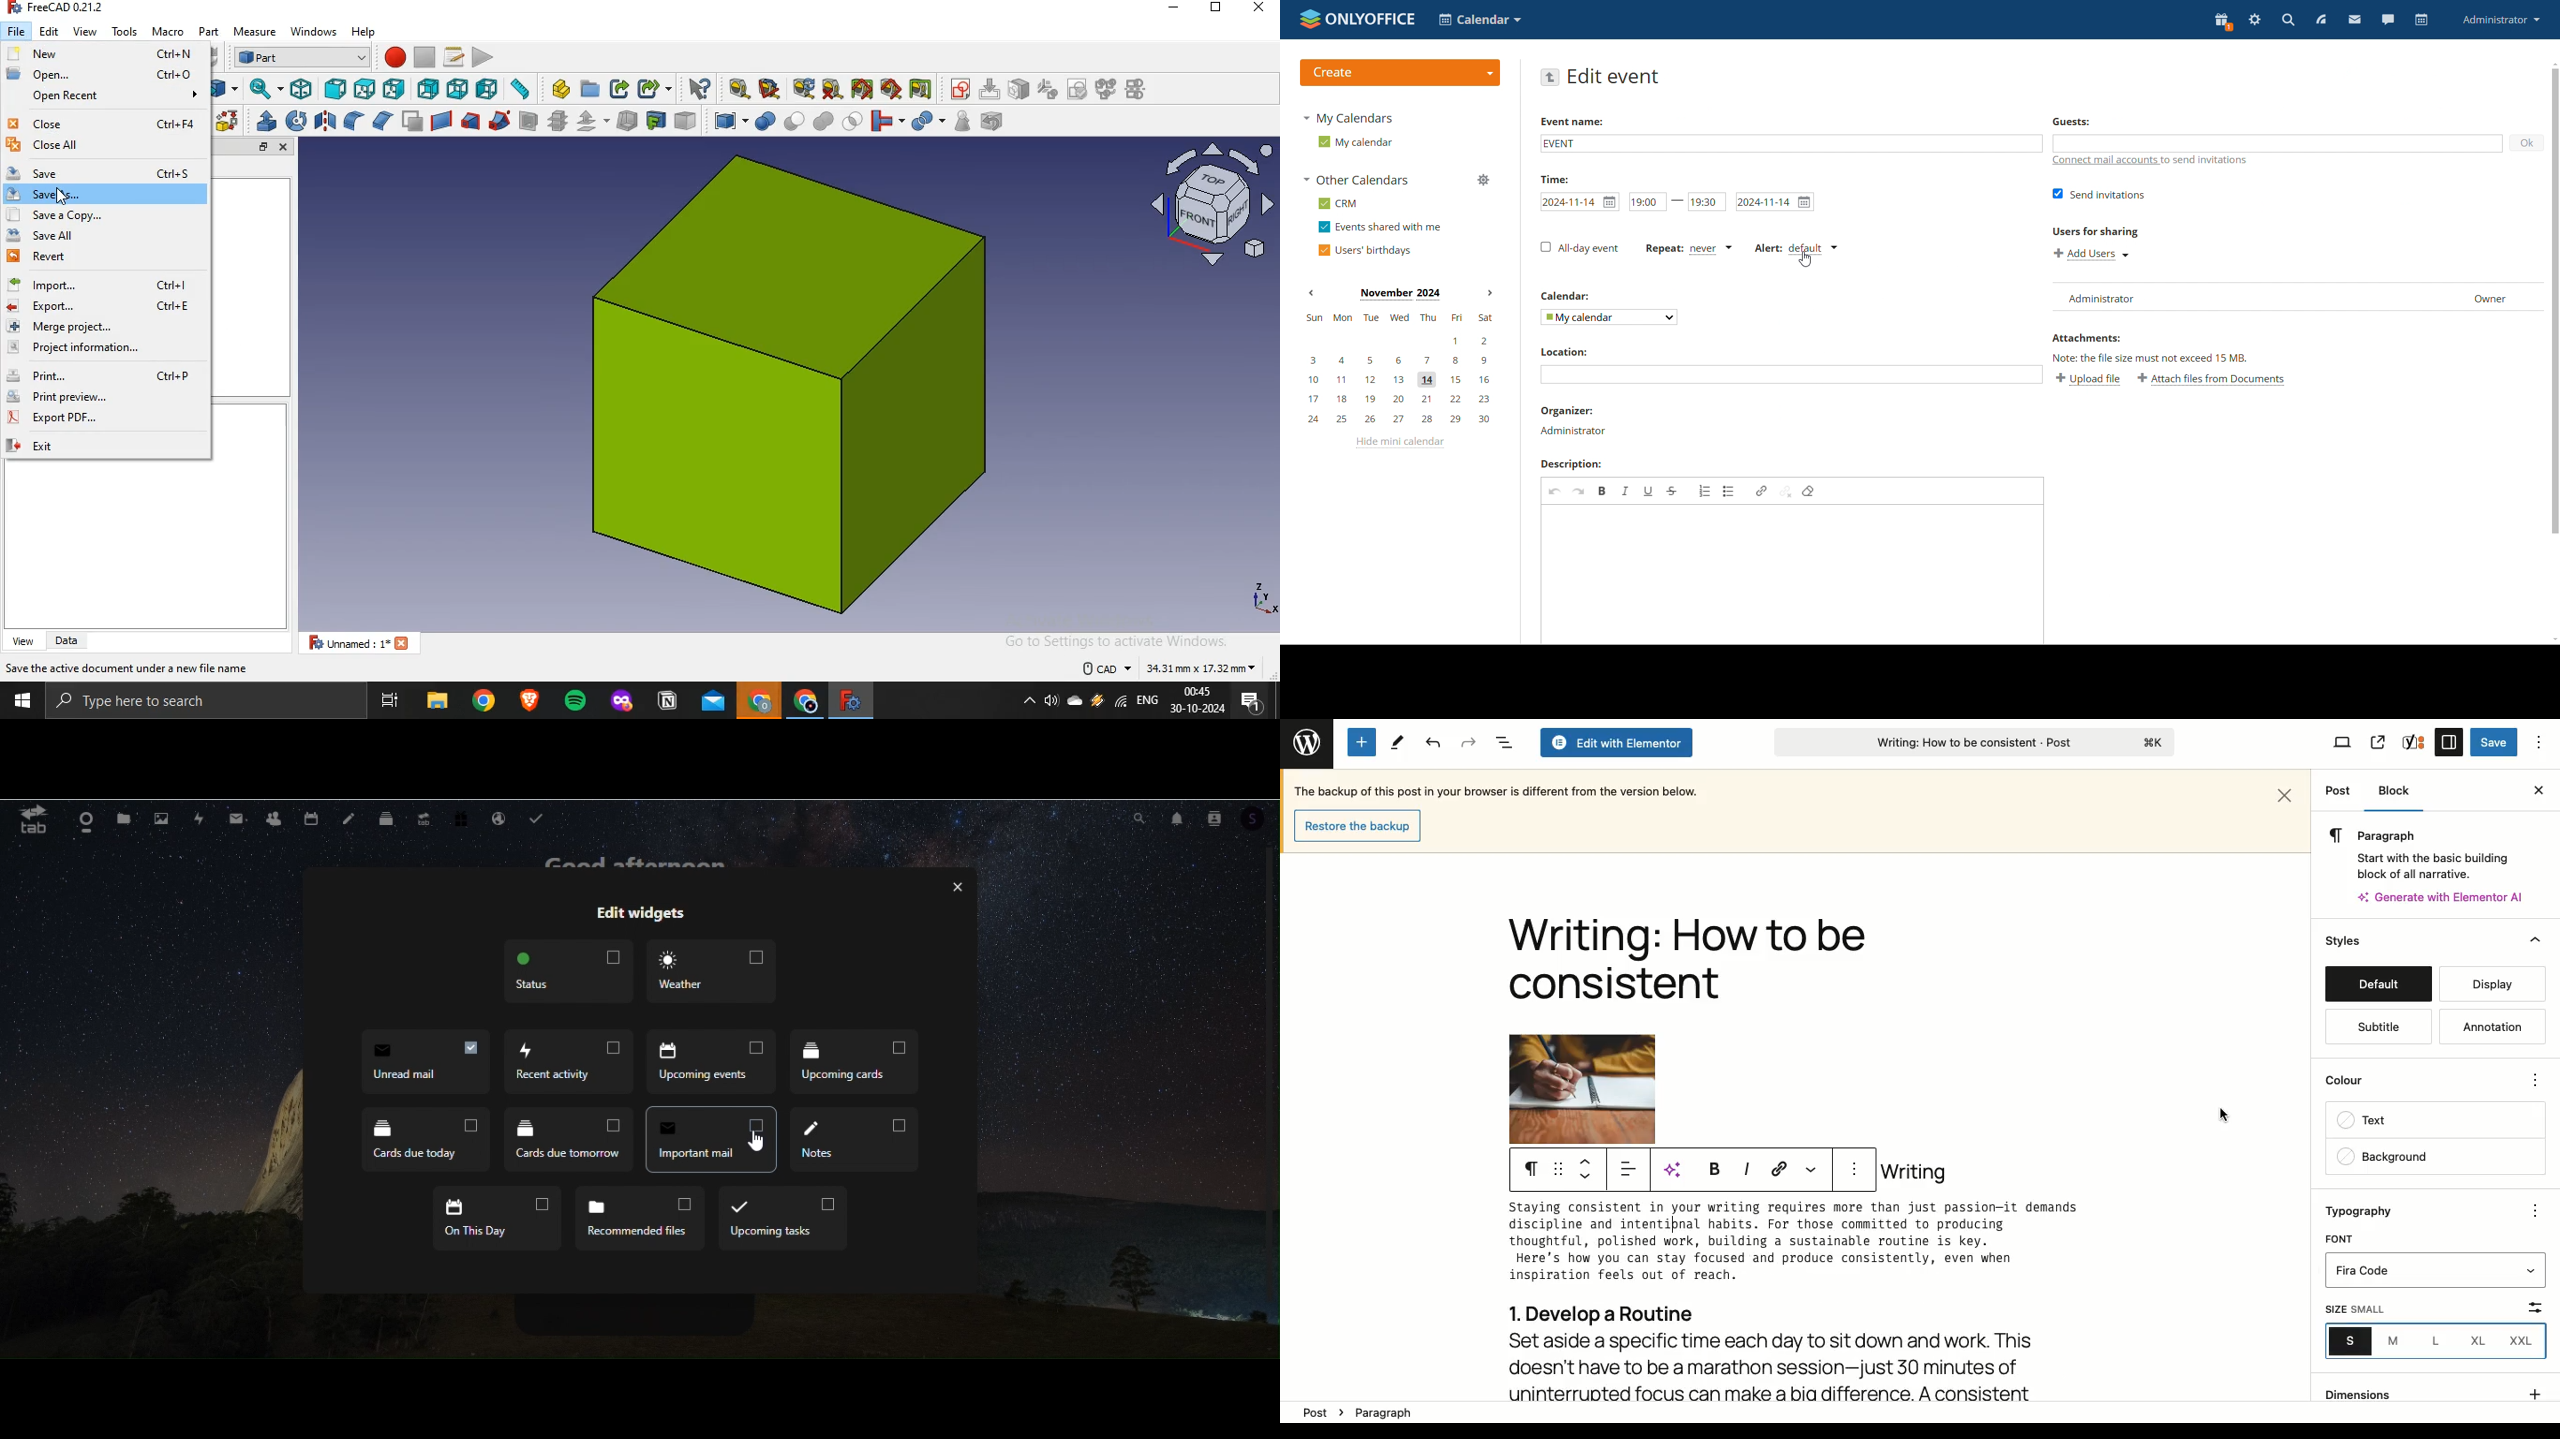 This screenshot has height=1456, width=2576. I want to click on measure distance, so click(521, 89).